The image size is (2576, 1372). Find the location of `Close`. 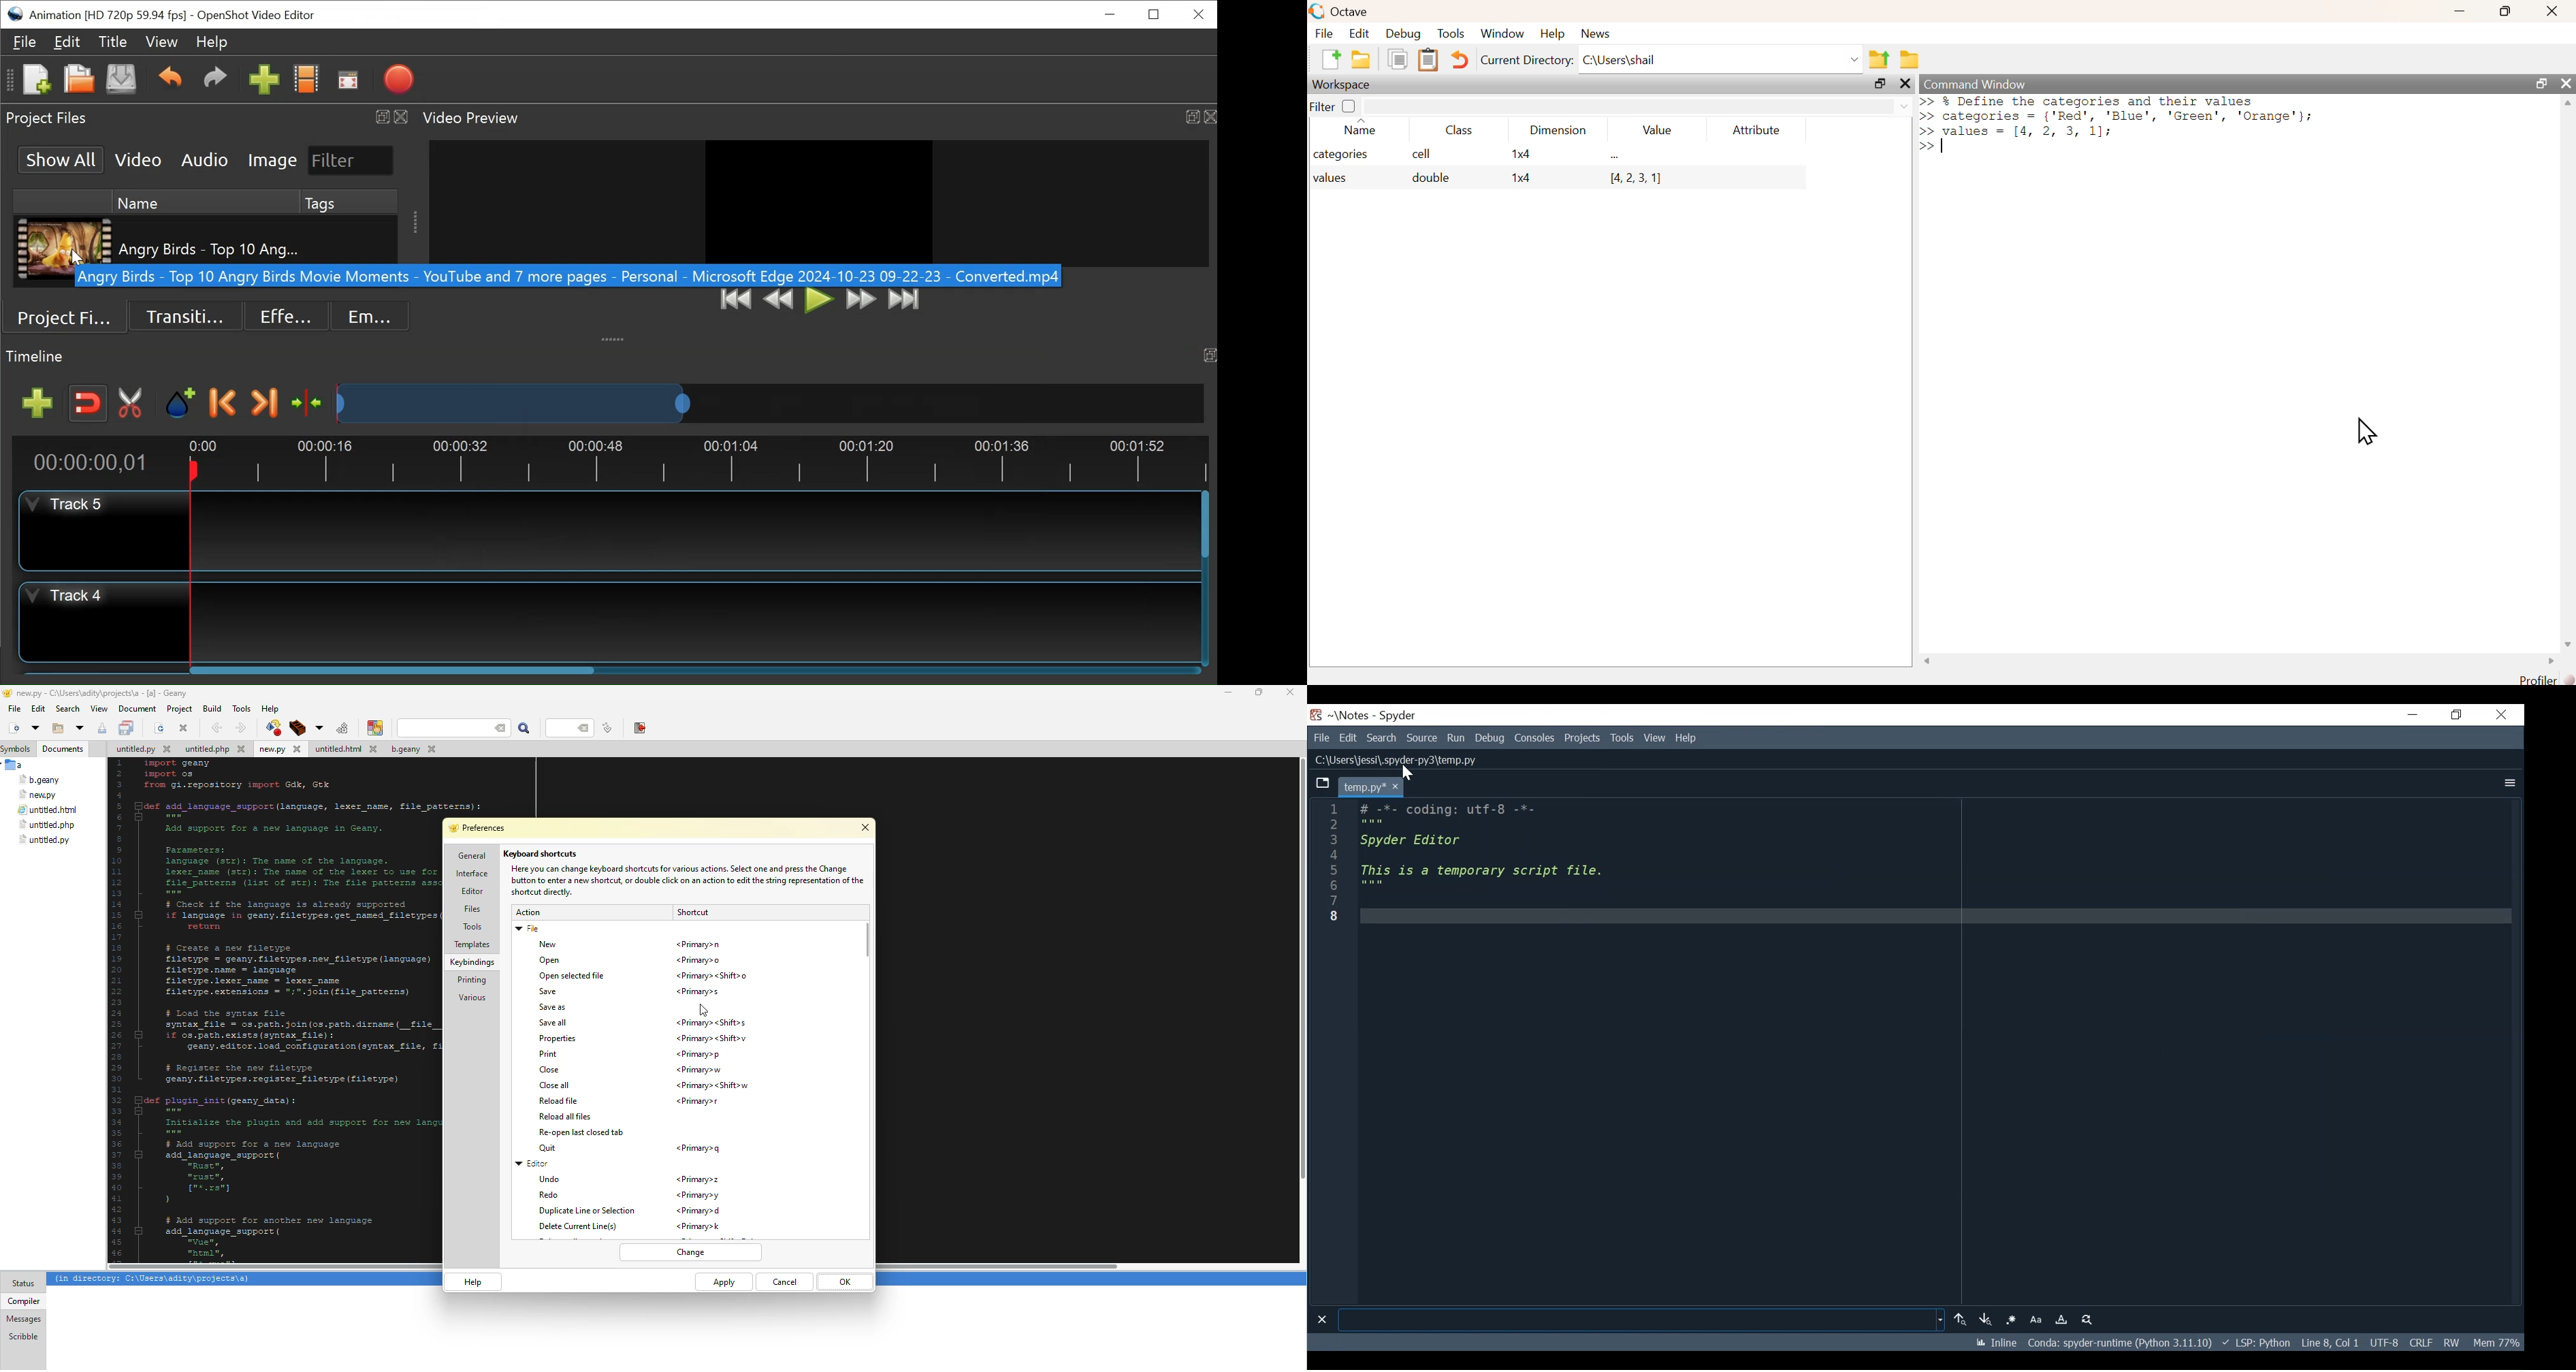

Close is located at coordinates (1321, 1319).